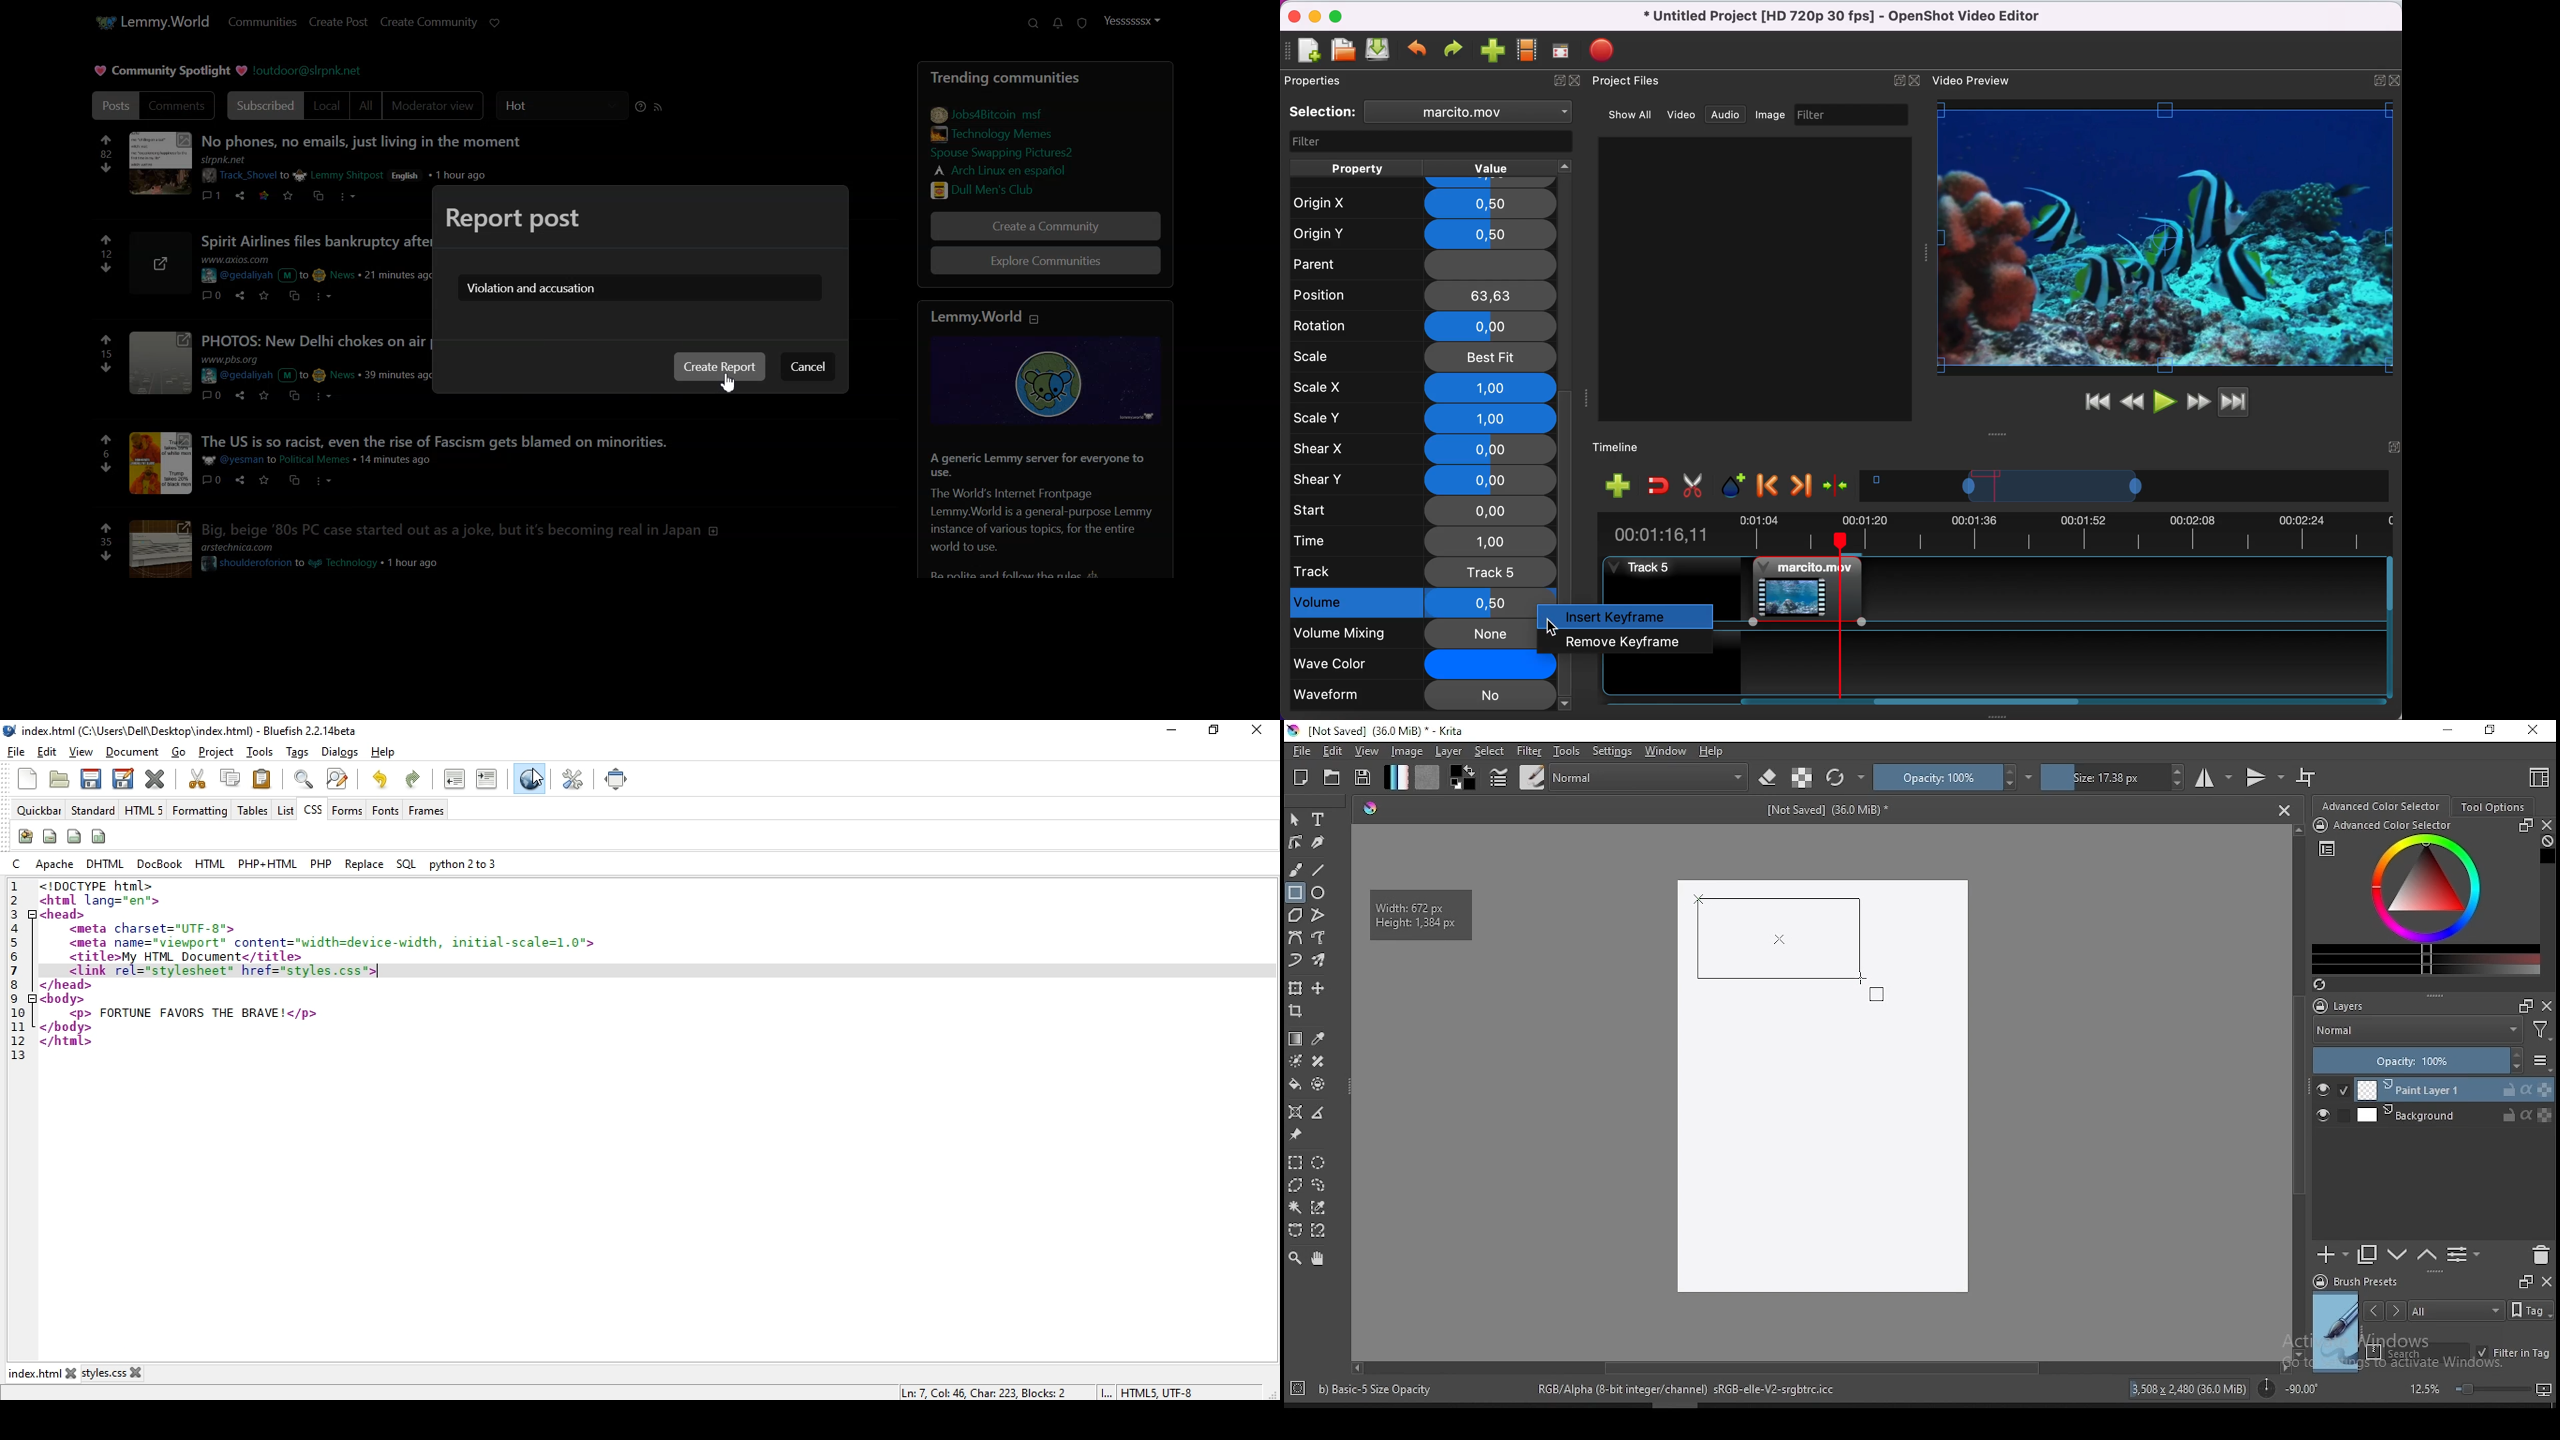  What do you see at coordinates (2546, 825) in the screenshot?
I see `close docker` at bounding box center [2546, 825].